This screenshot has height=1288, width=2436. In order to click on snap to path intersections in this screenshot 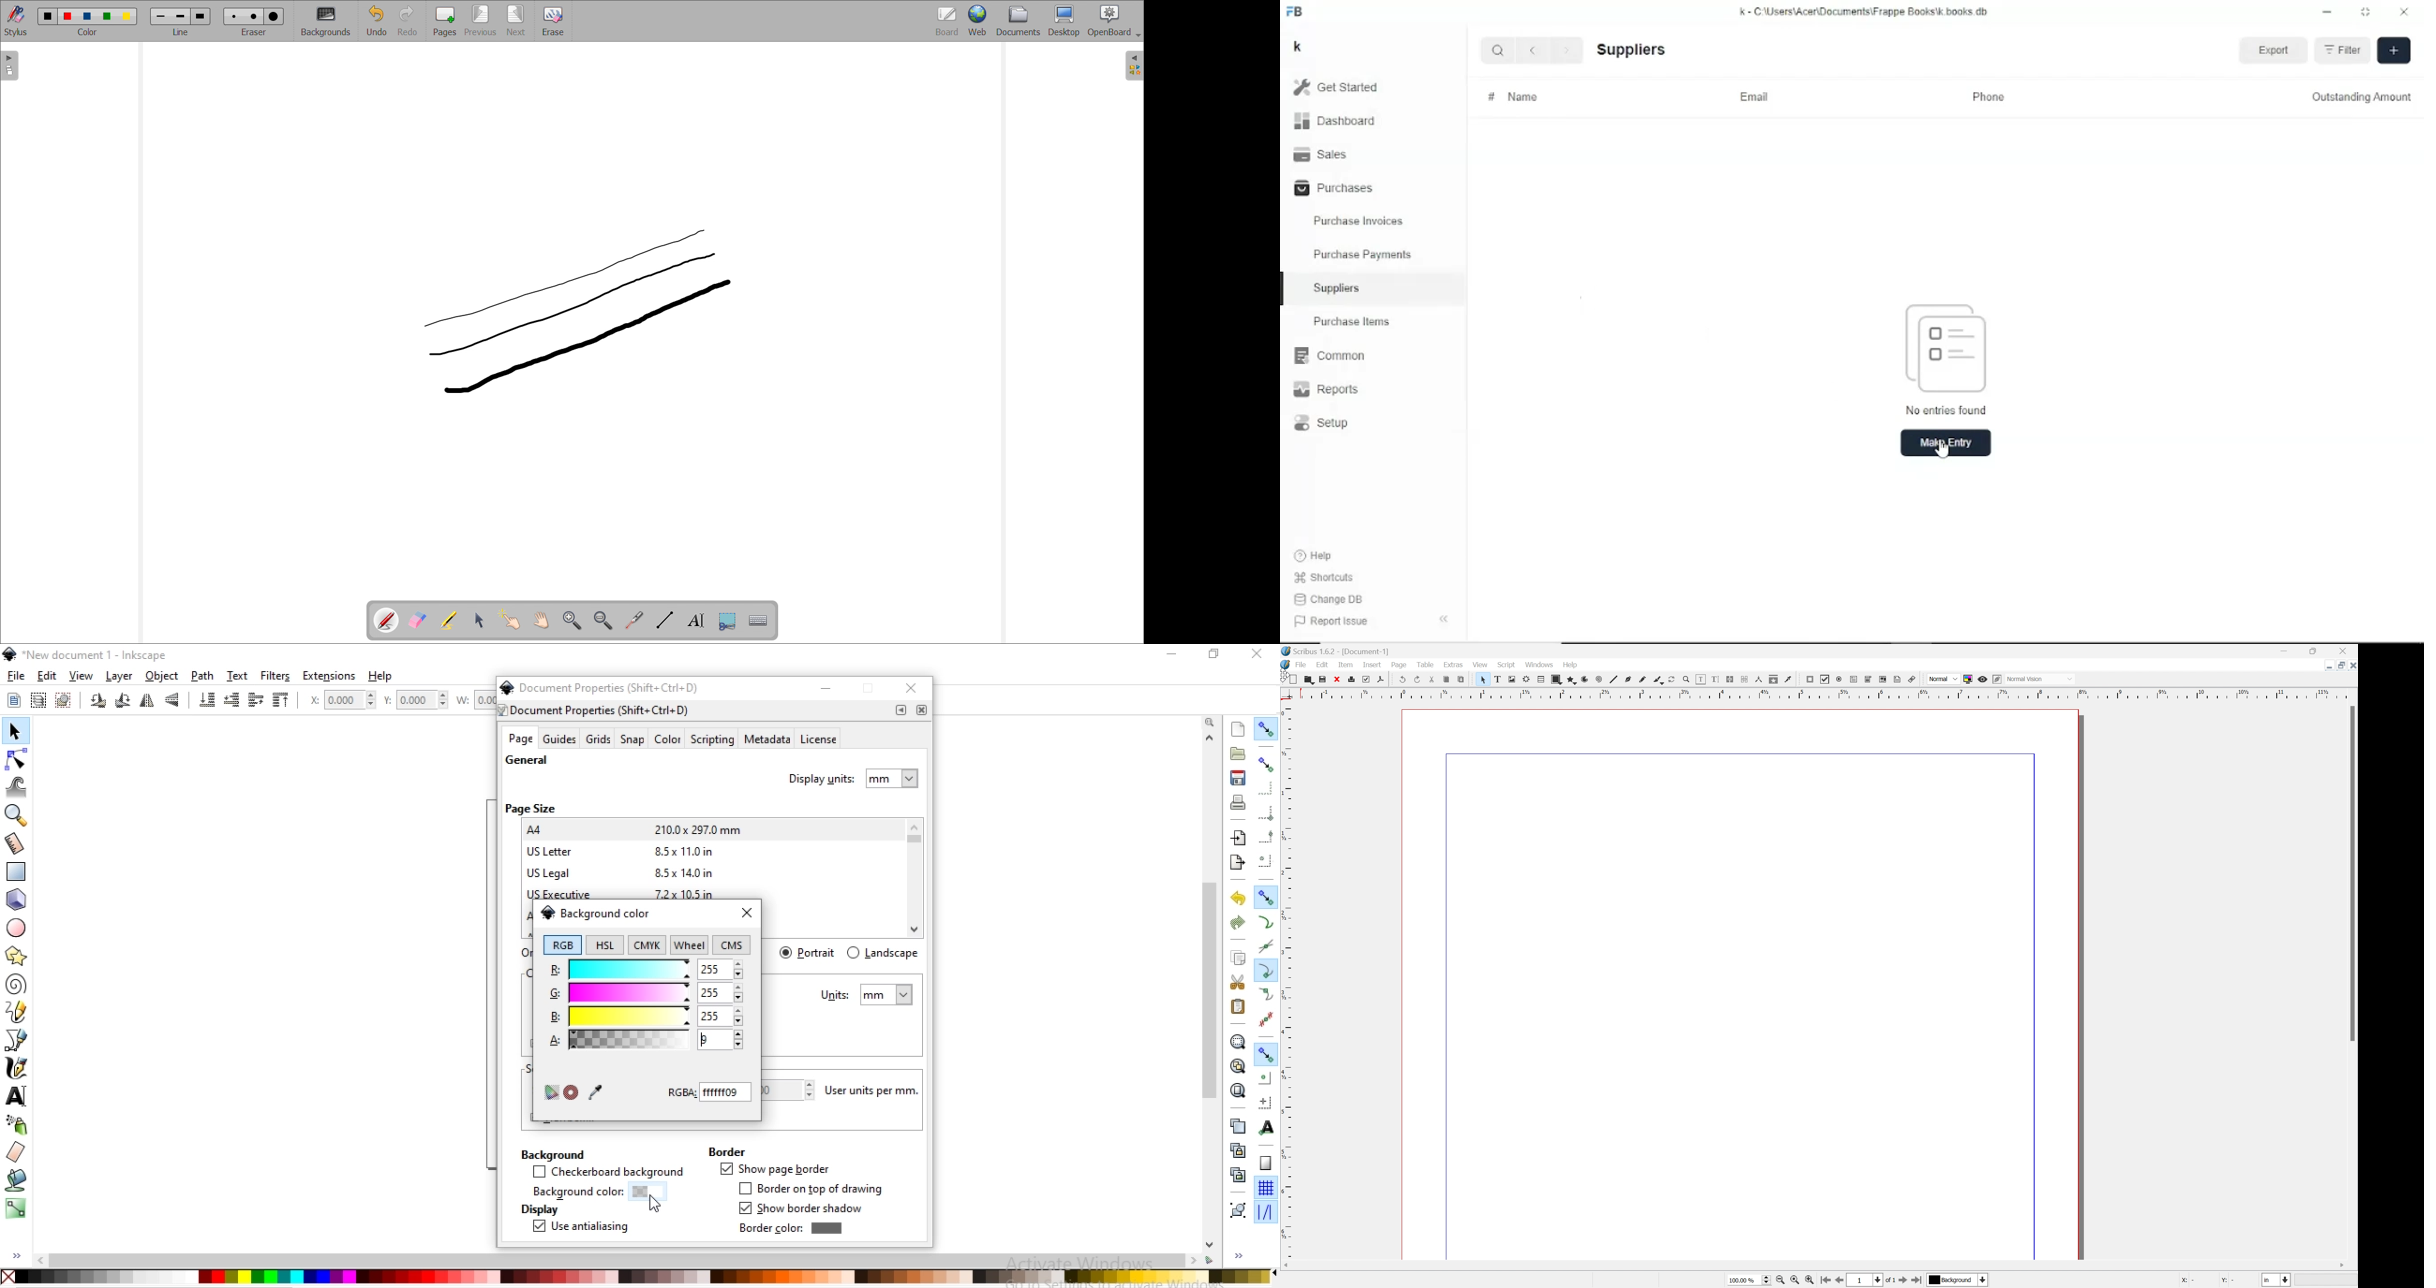, I will do `click(1265, 947)`.